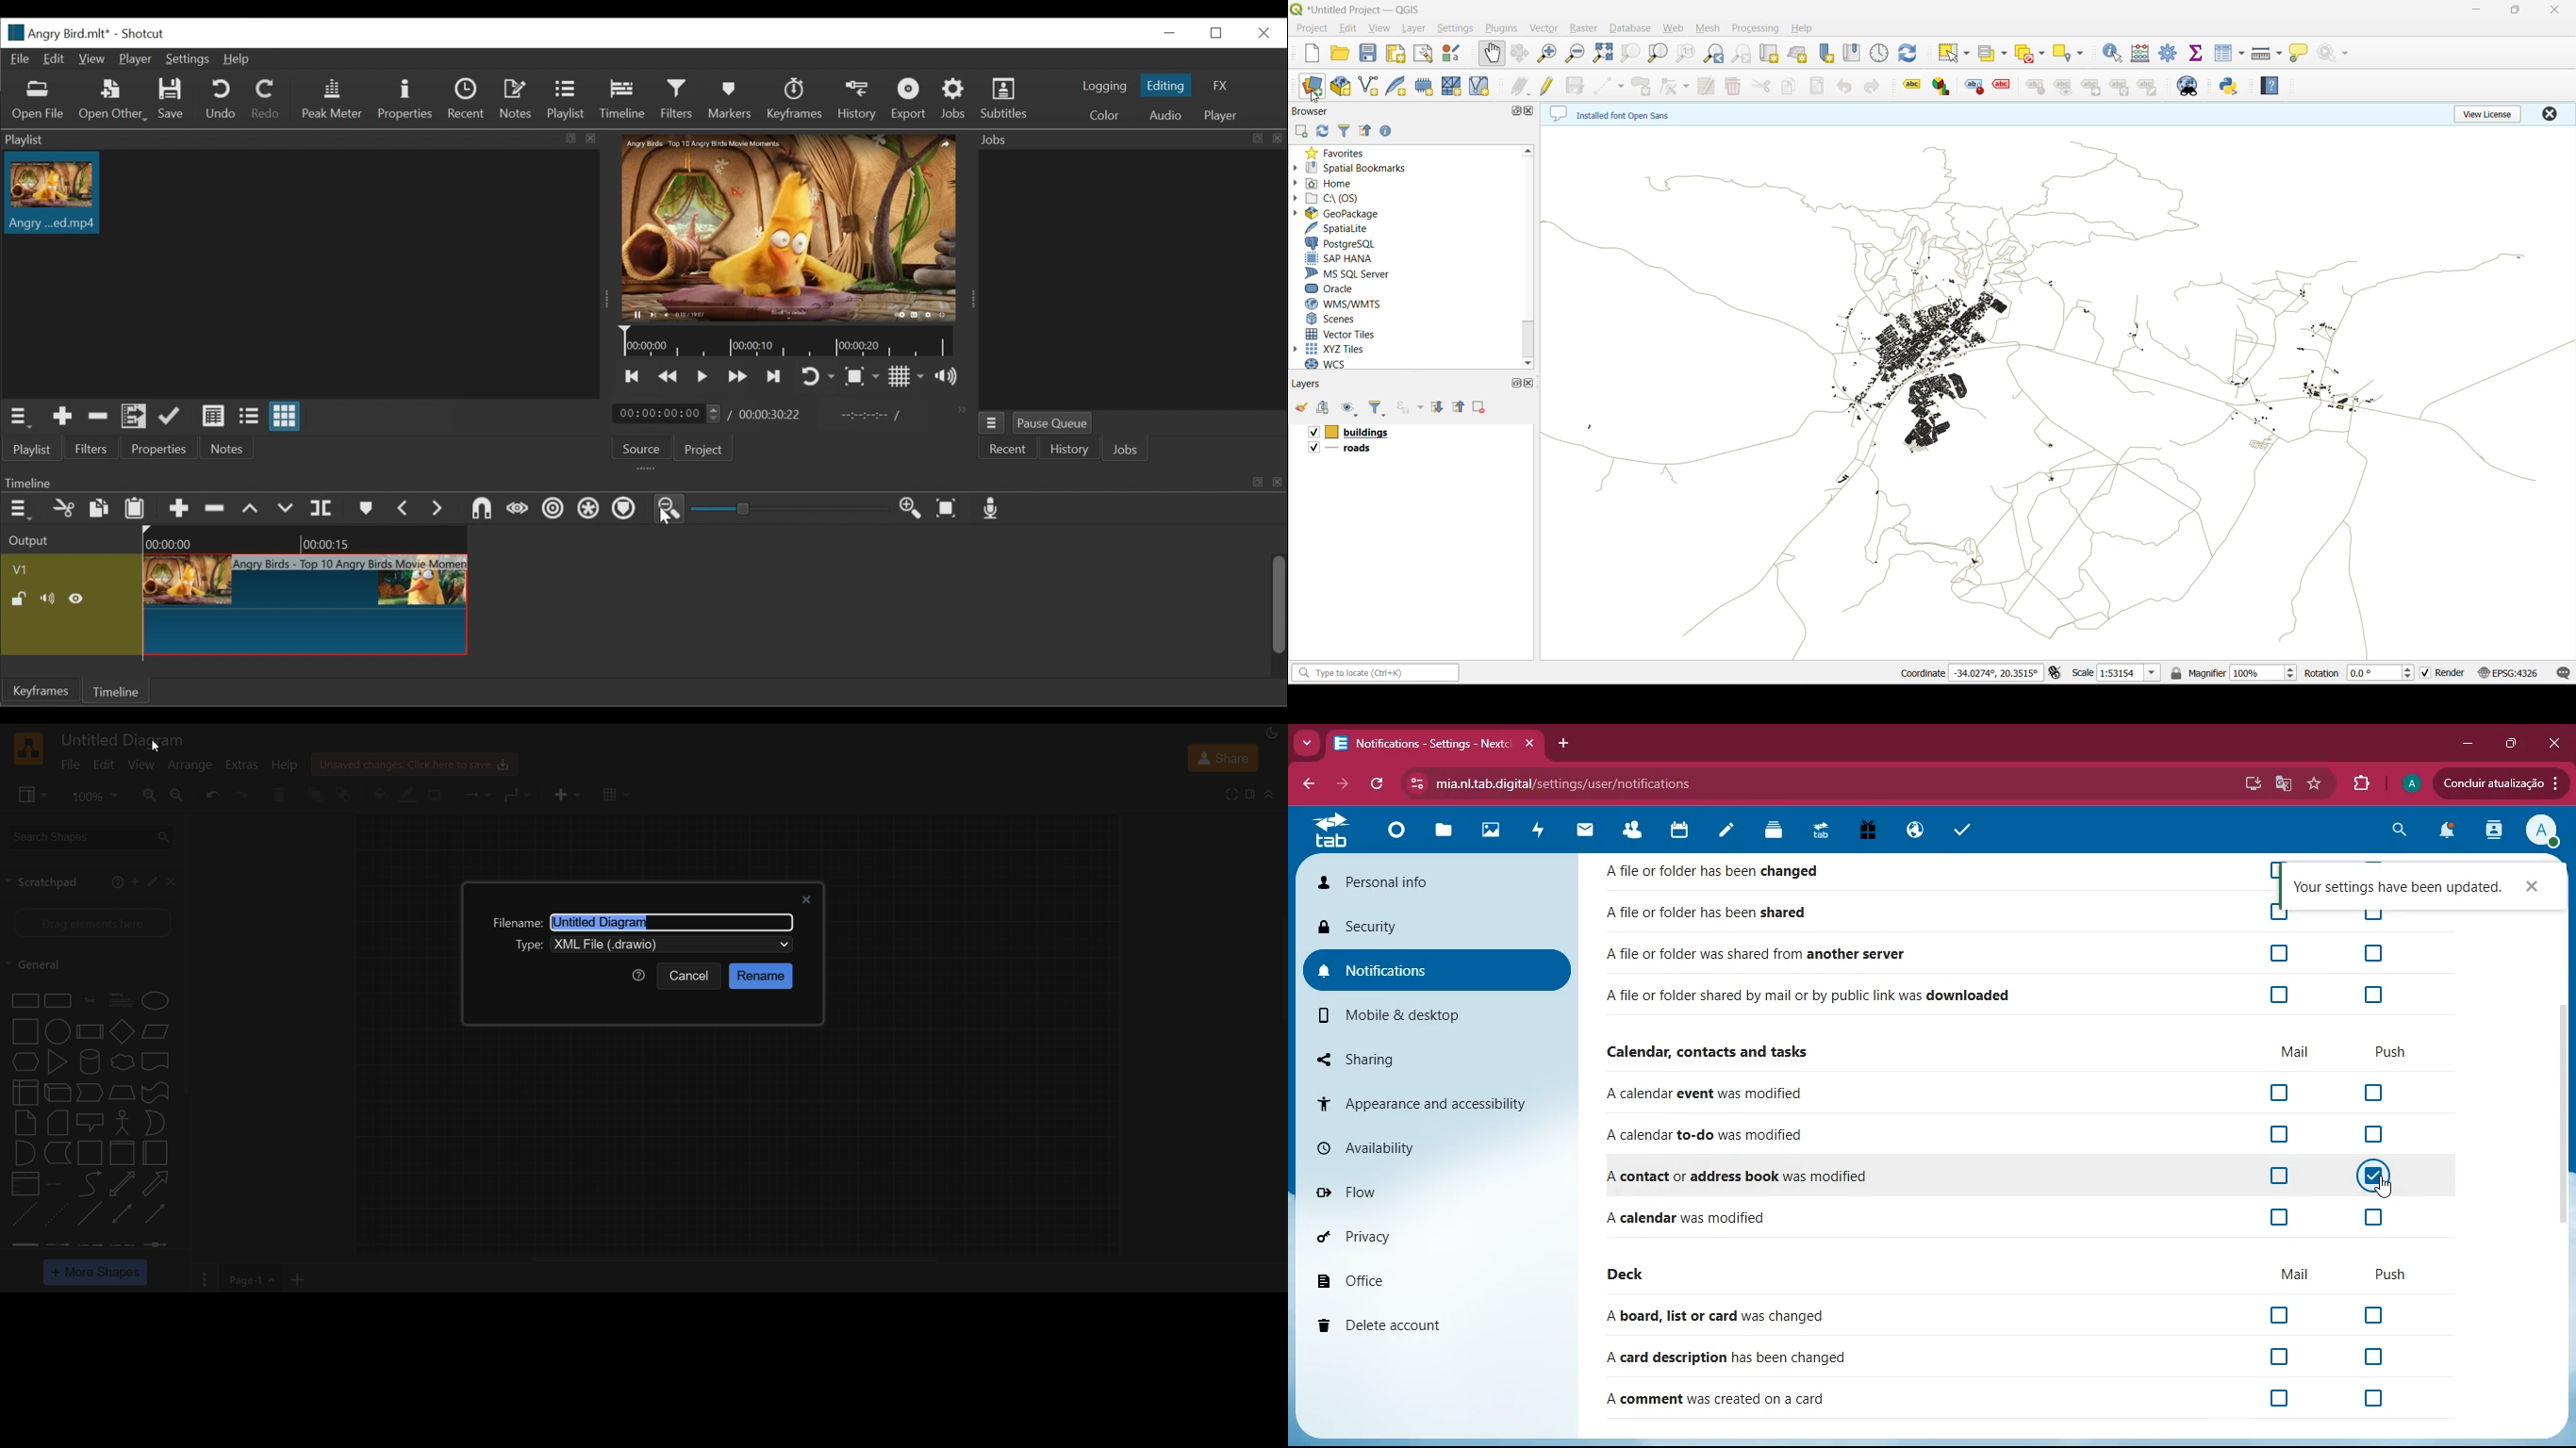 The width and height of the screenshot is (2576, 1456). Describe the element at coordinates (1305, 782) in the screenshot. I see `back` at that location.